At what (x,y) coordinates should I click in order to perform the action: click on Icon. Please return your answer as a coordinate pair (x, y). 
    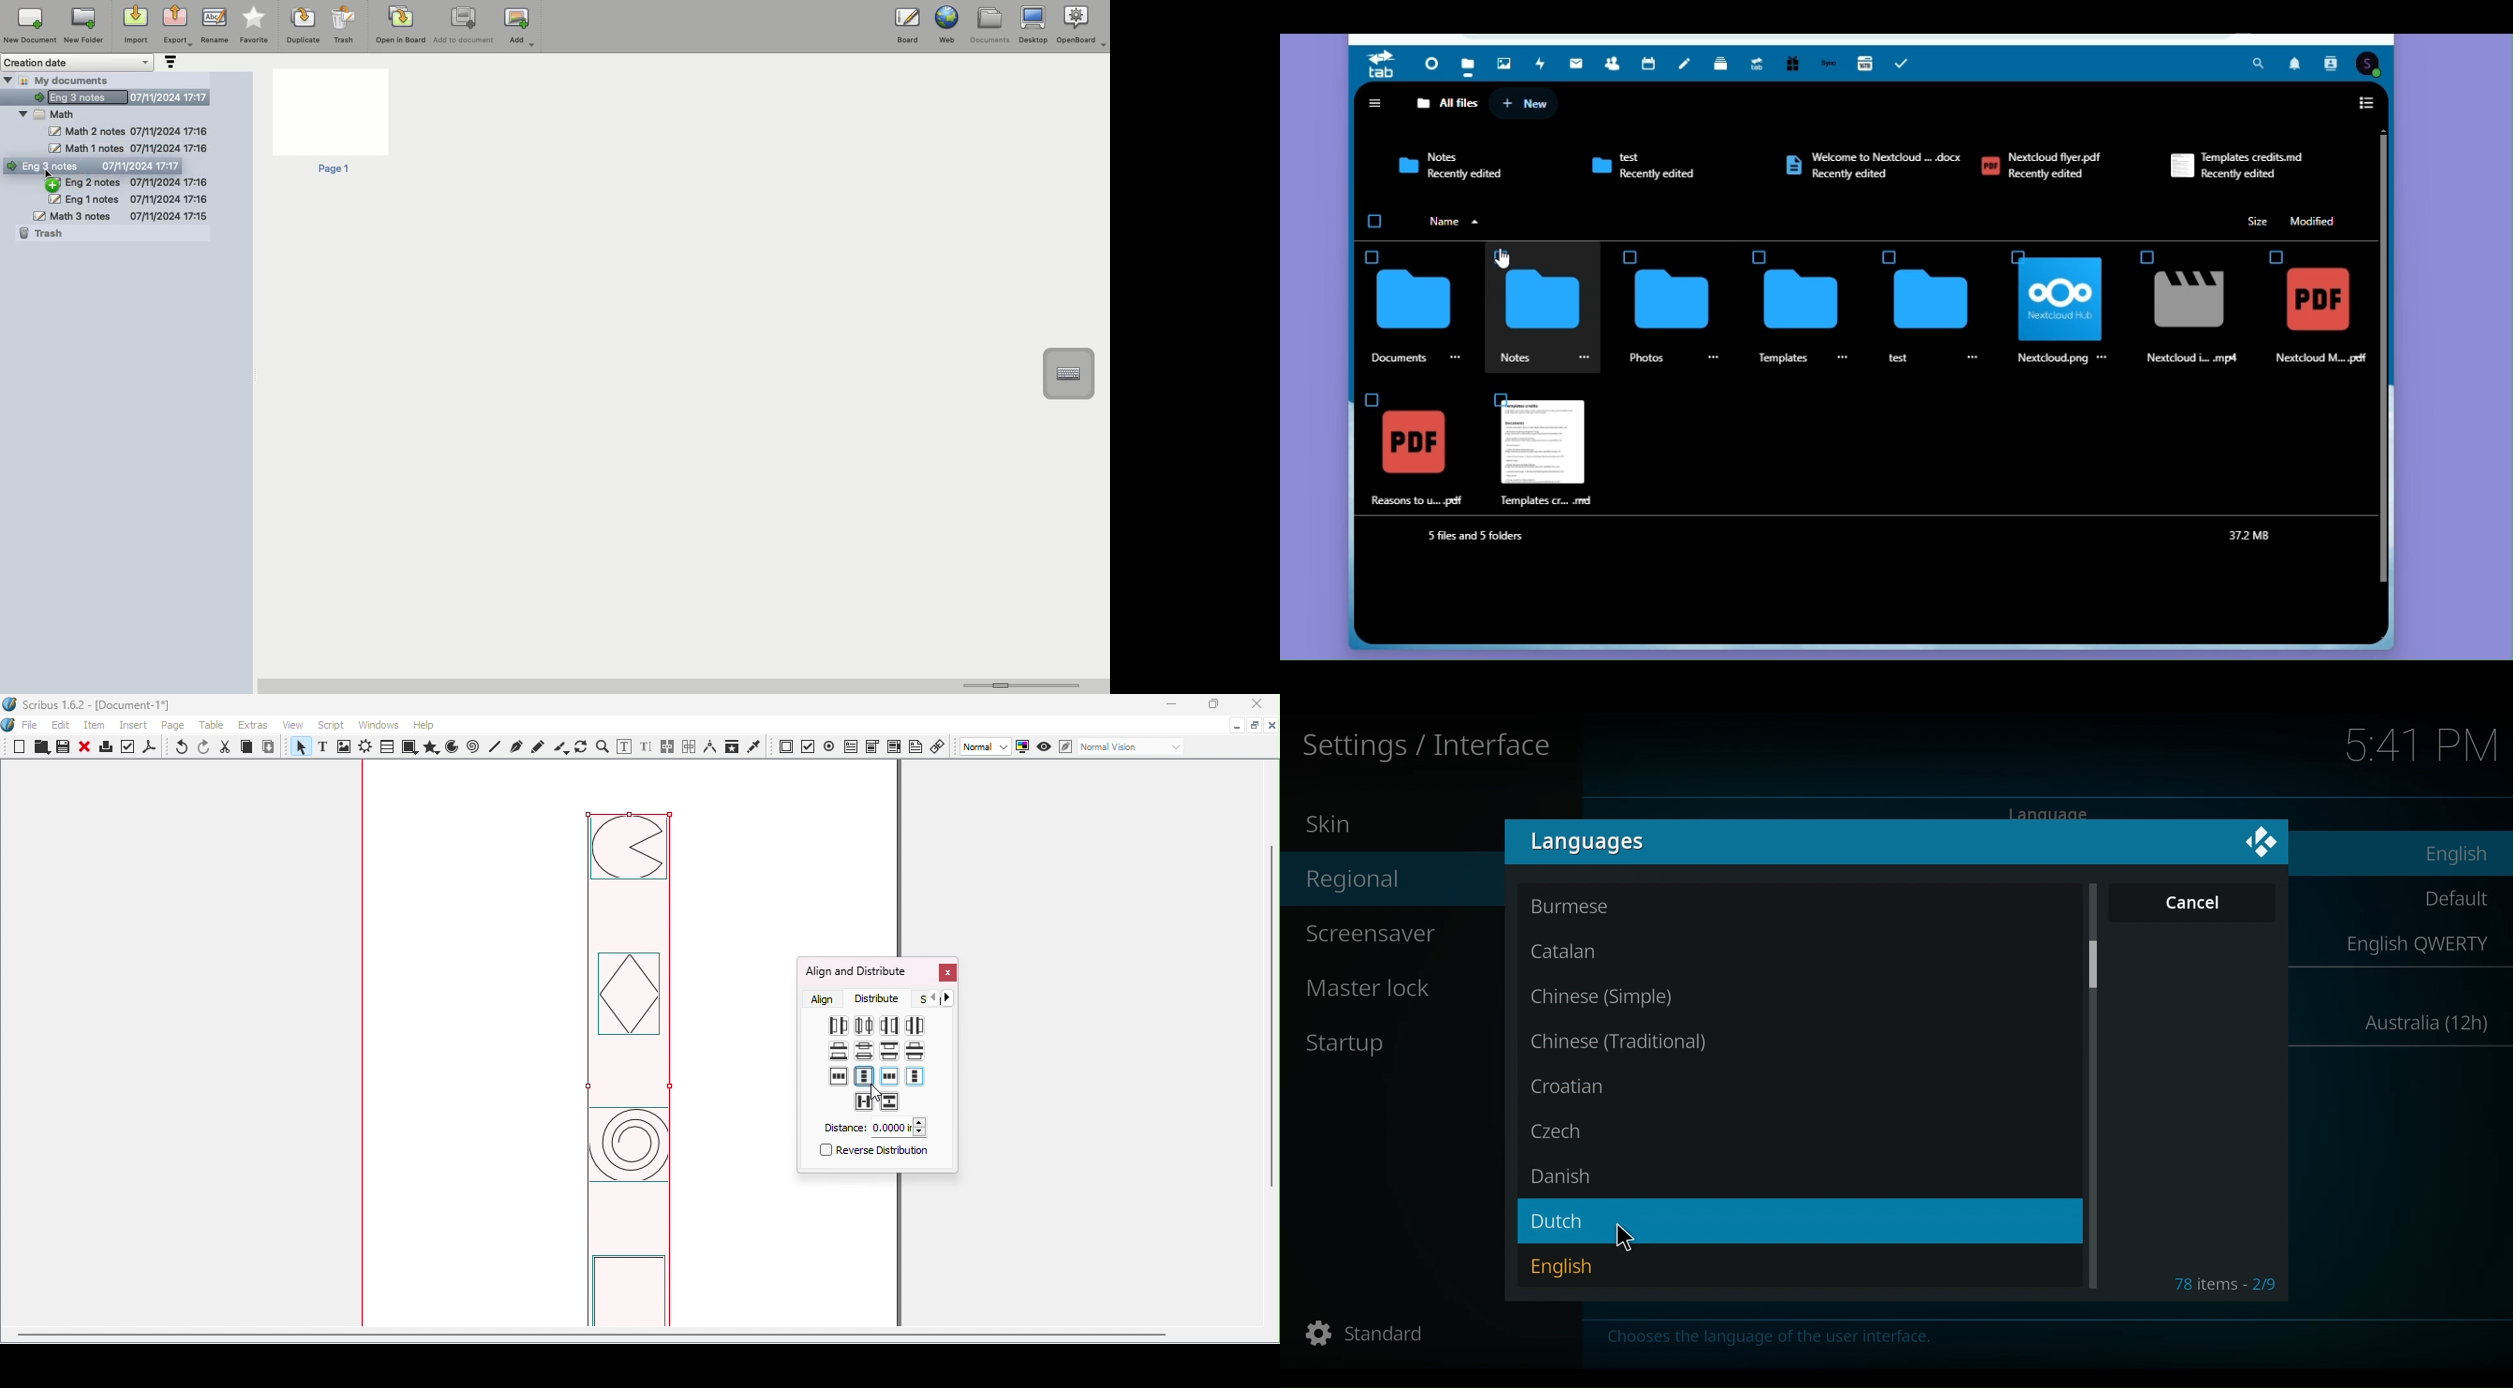
    Looking at the image, I should click on (1410, 169).